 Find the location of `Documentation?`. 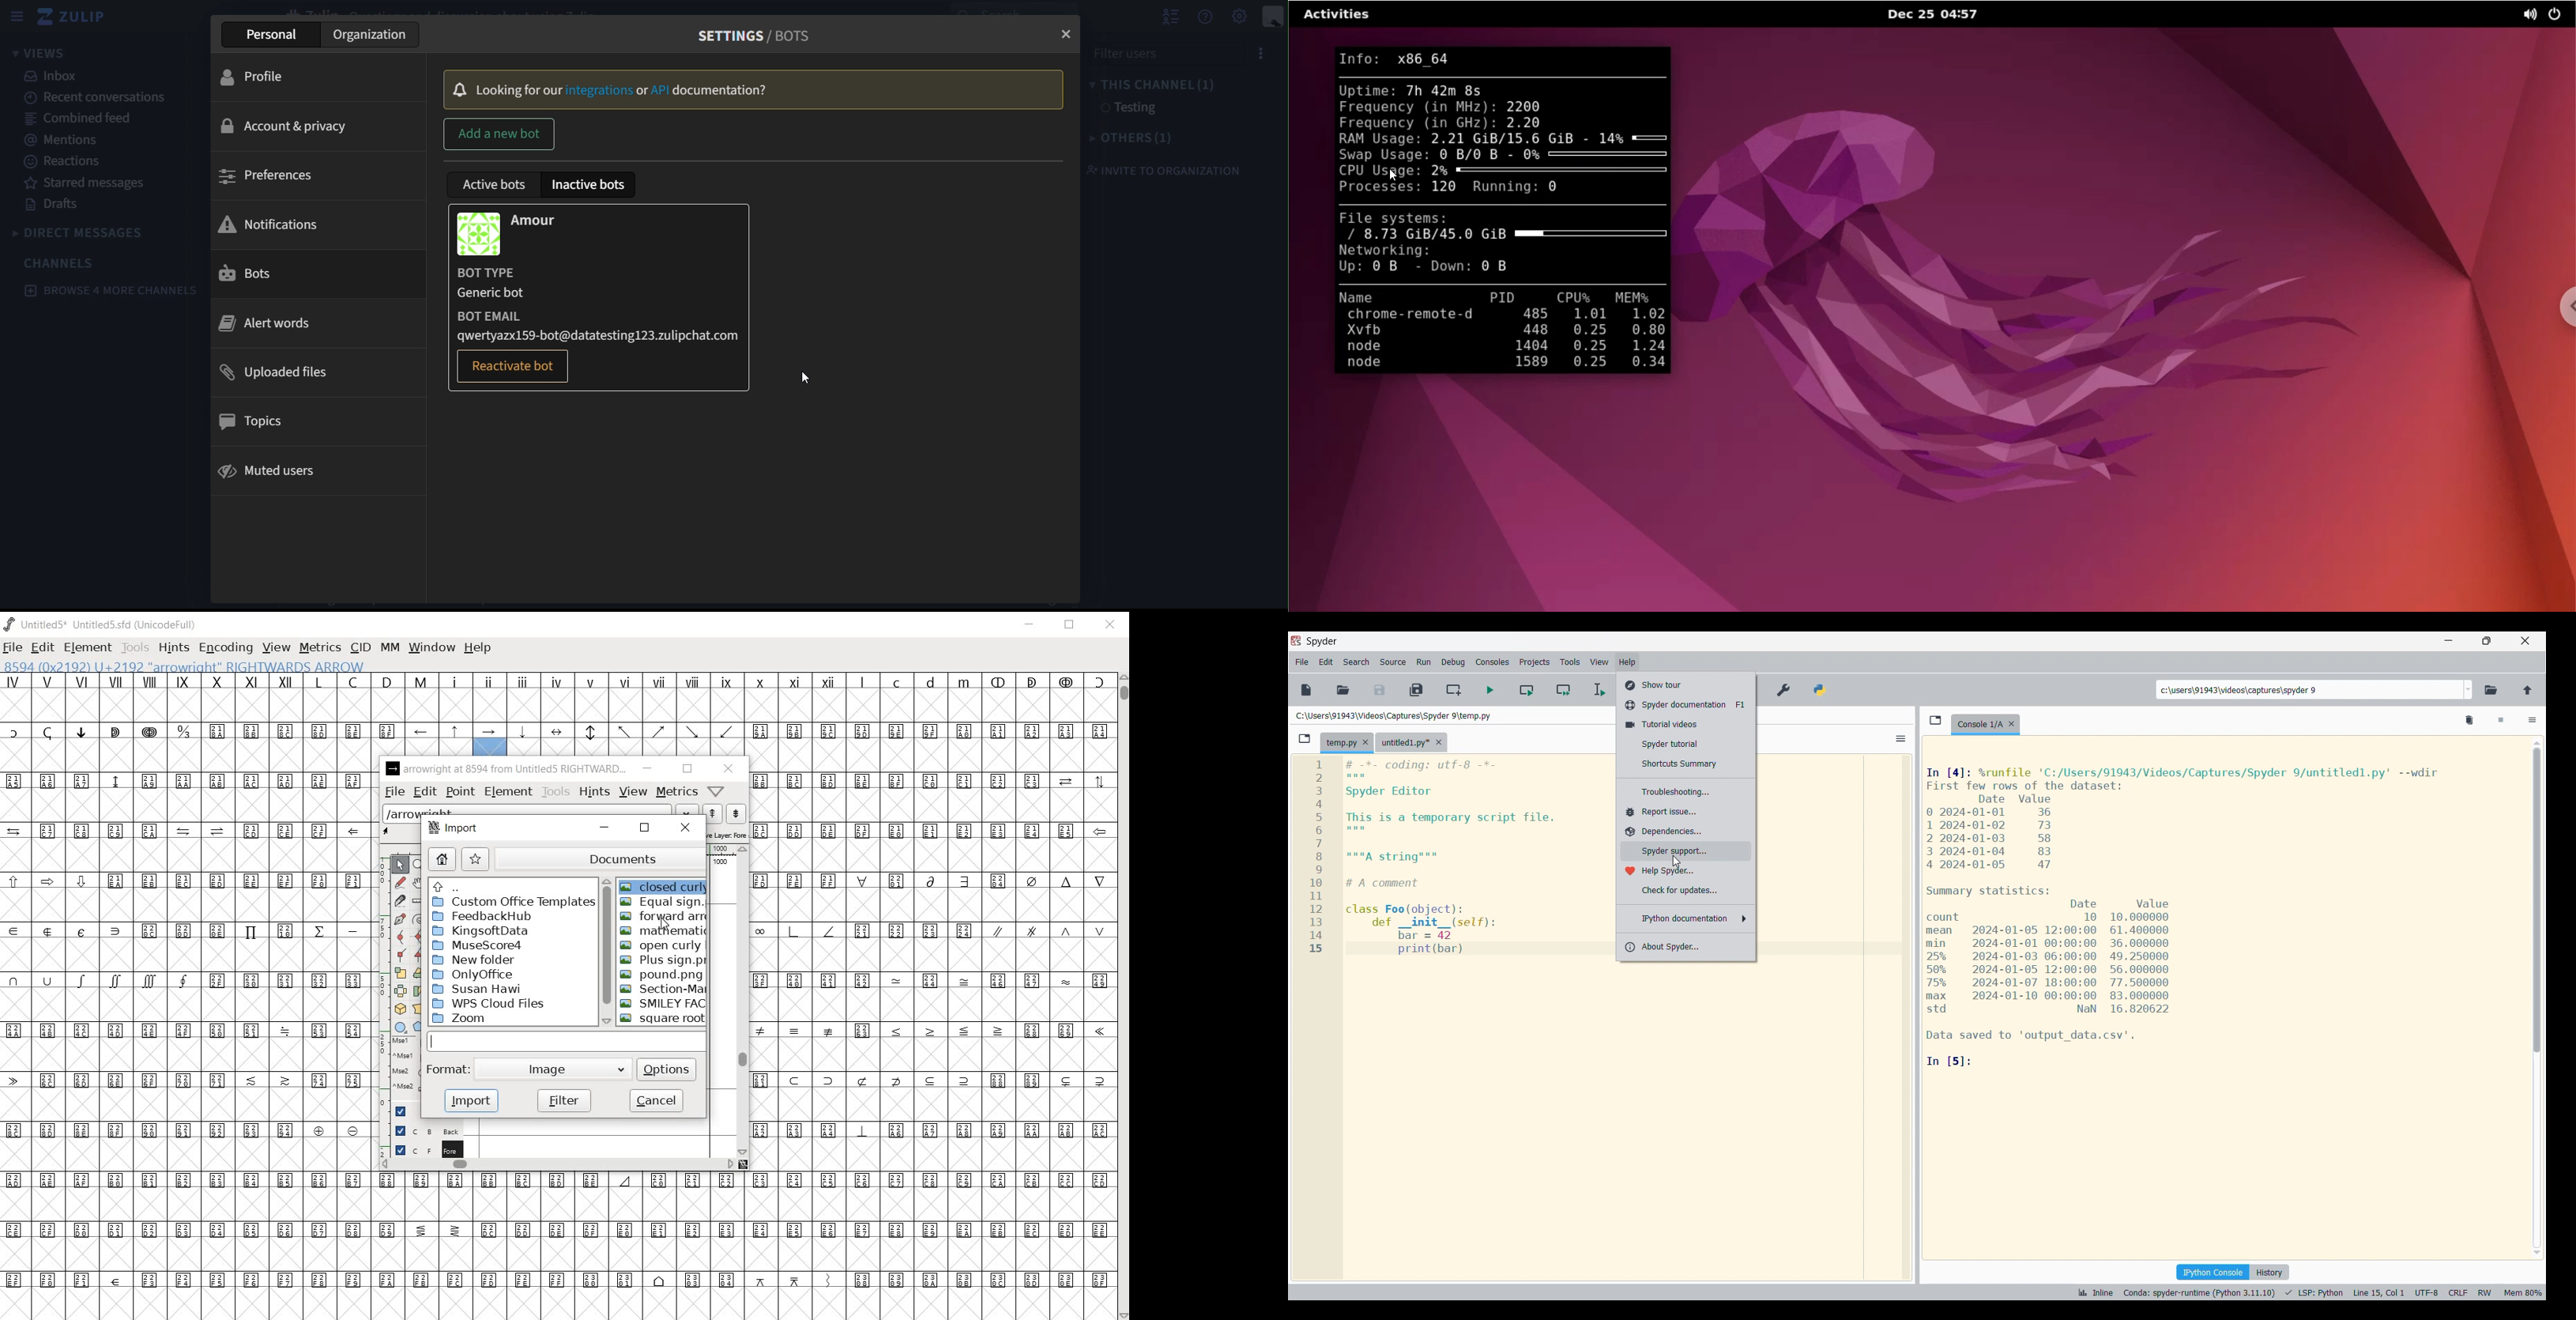

Documentation? is located at coordinates (723, 91).